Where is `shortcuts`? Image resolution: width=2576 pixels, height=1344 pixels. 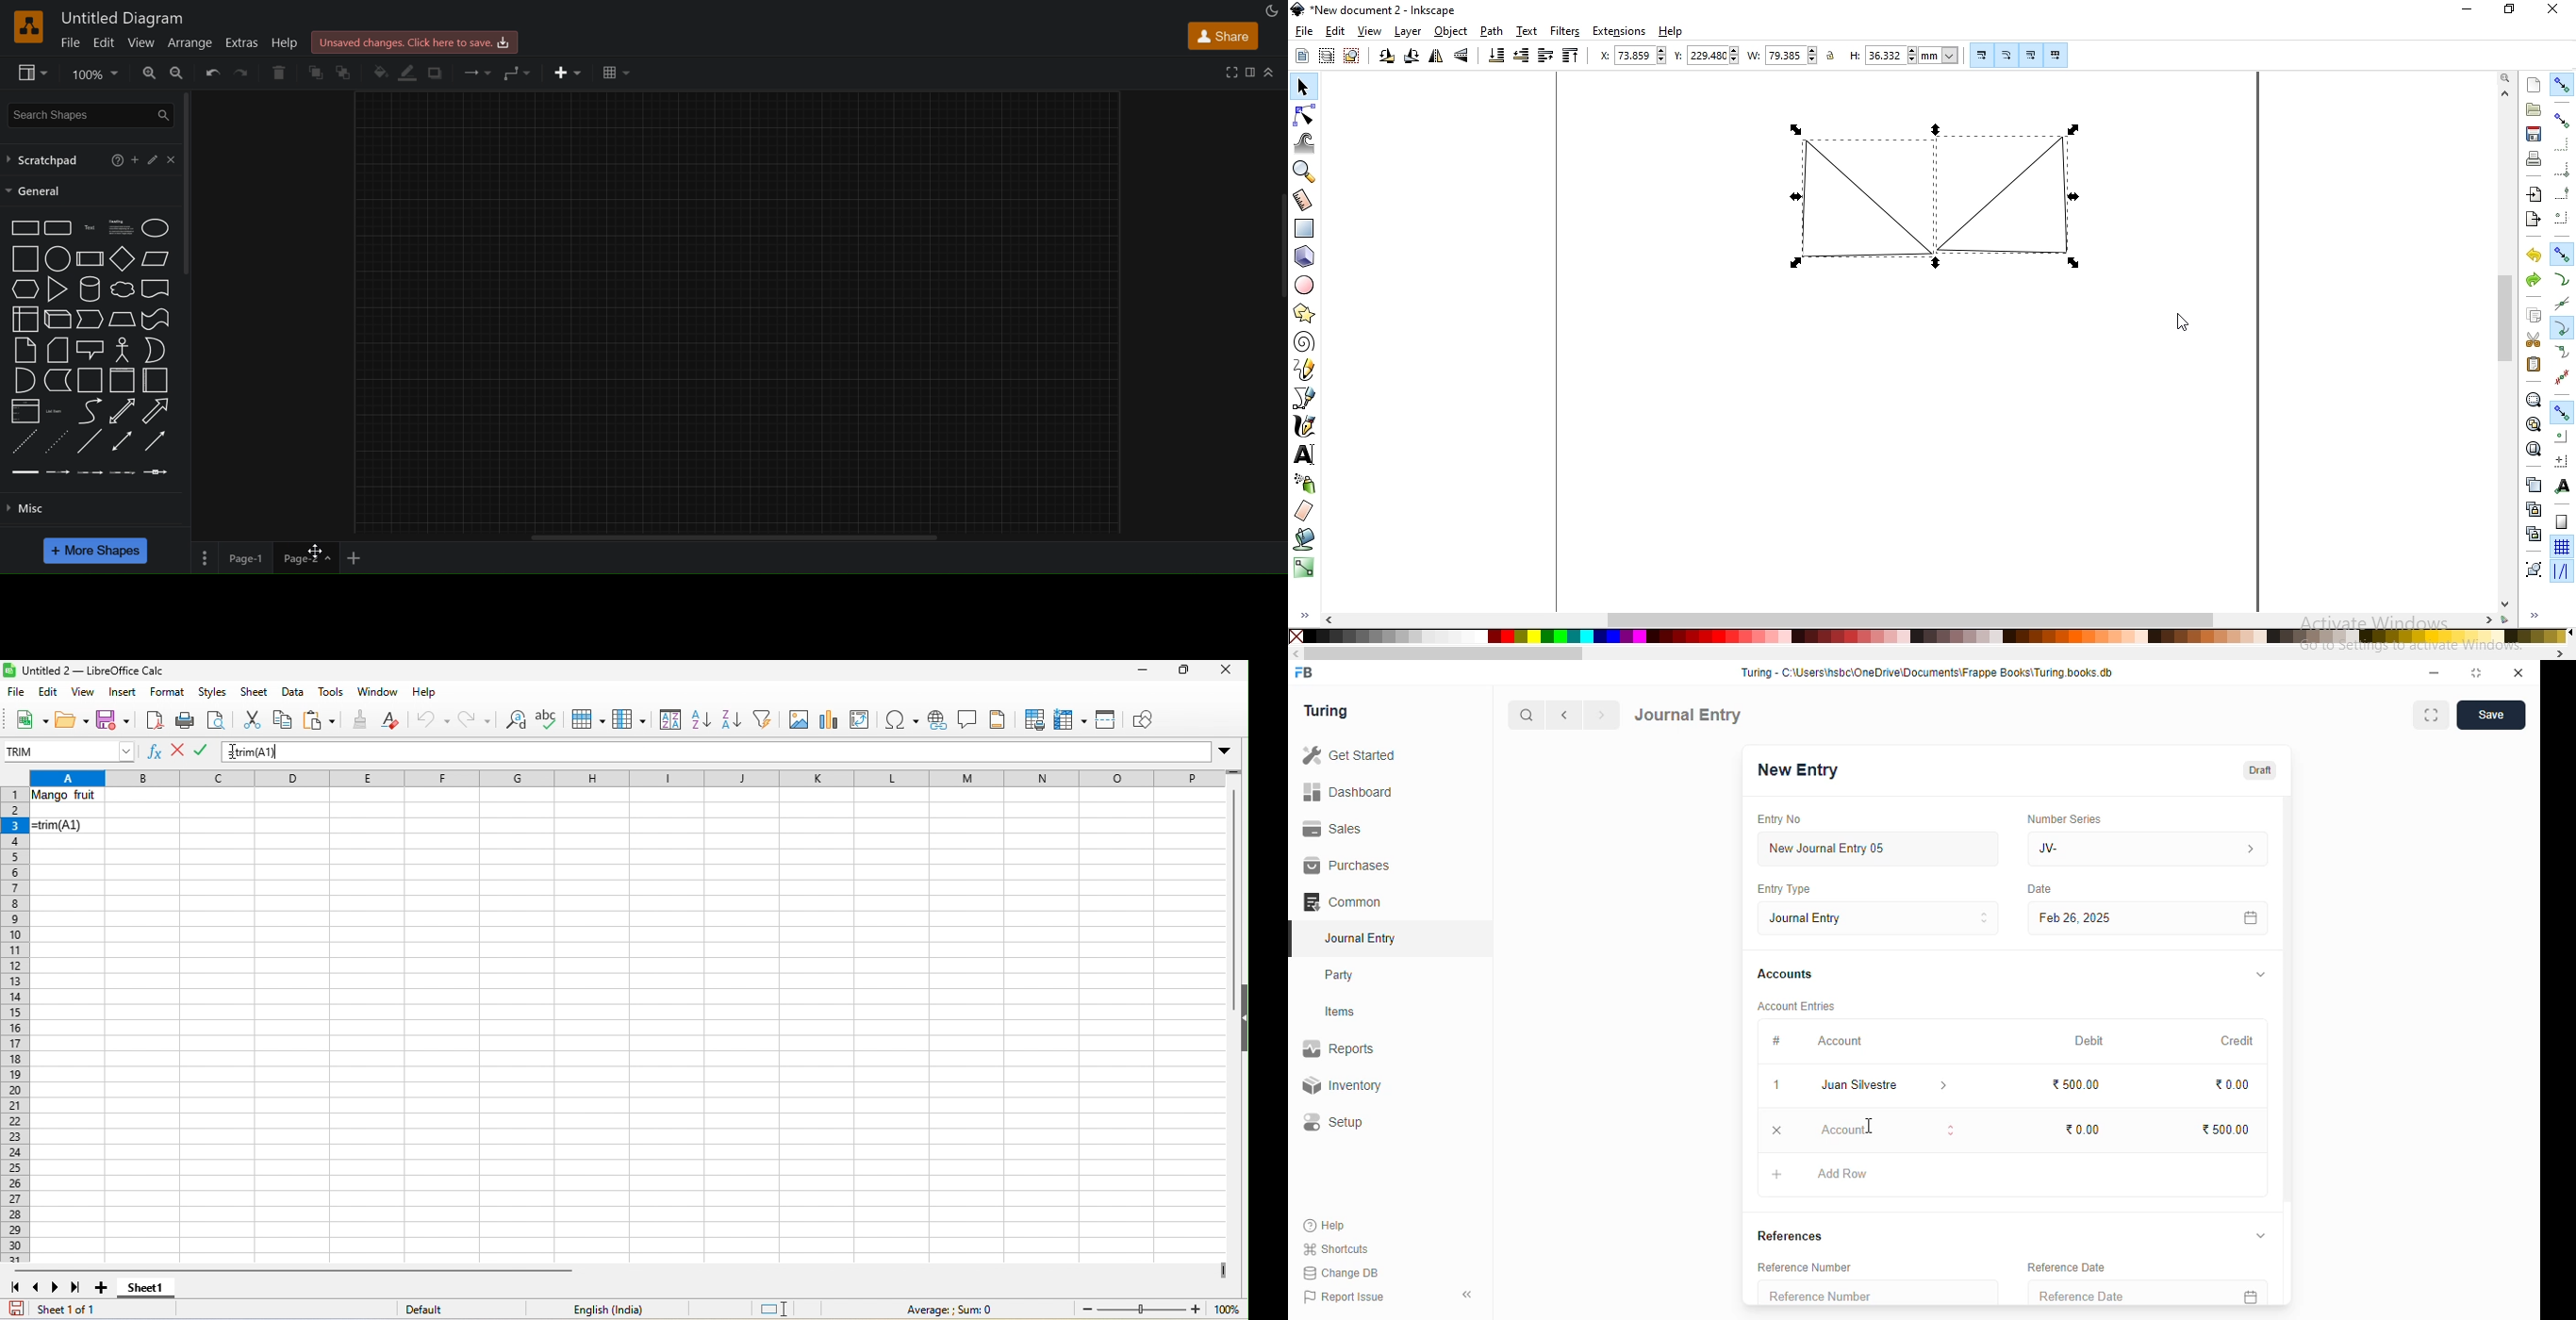 shortcuts is located at coordinates (1336, 1249).